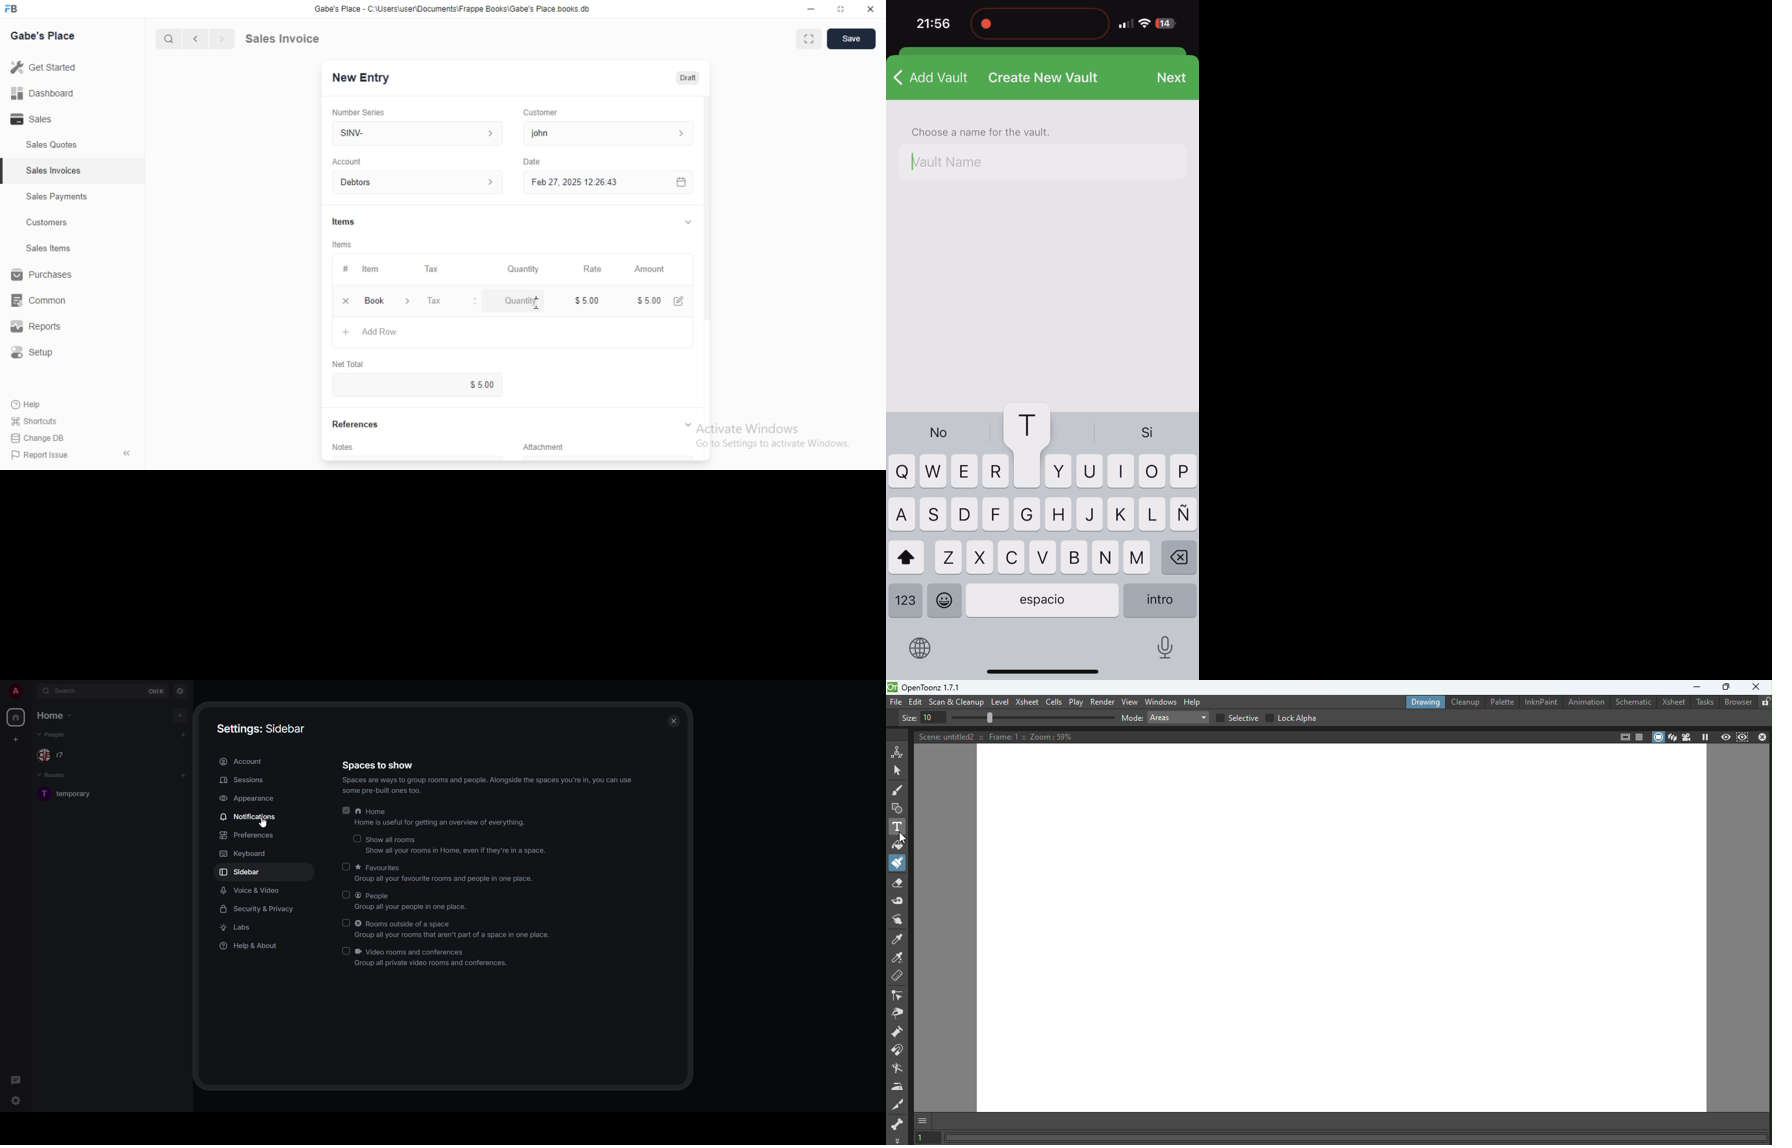 Image resolution: width=1792 pixels, height=1148 pixels. Describe the element at coordinates (372, 269) in the screenshot. I see ` item` at that location.